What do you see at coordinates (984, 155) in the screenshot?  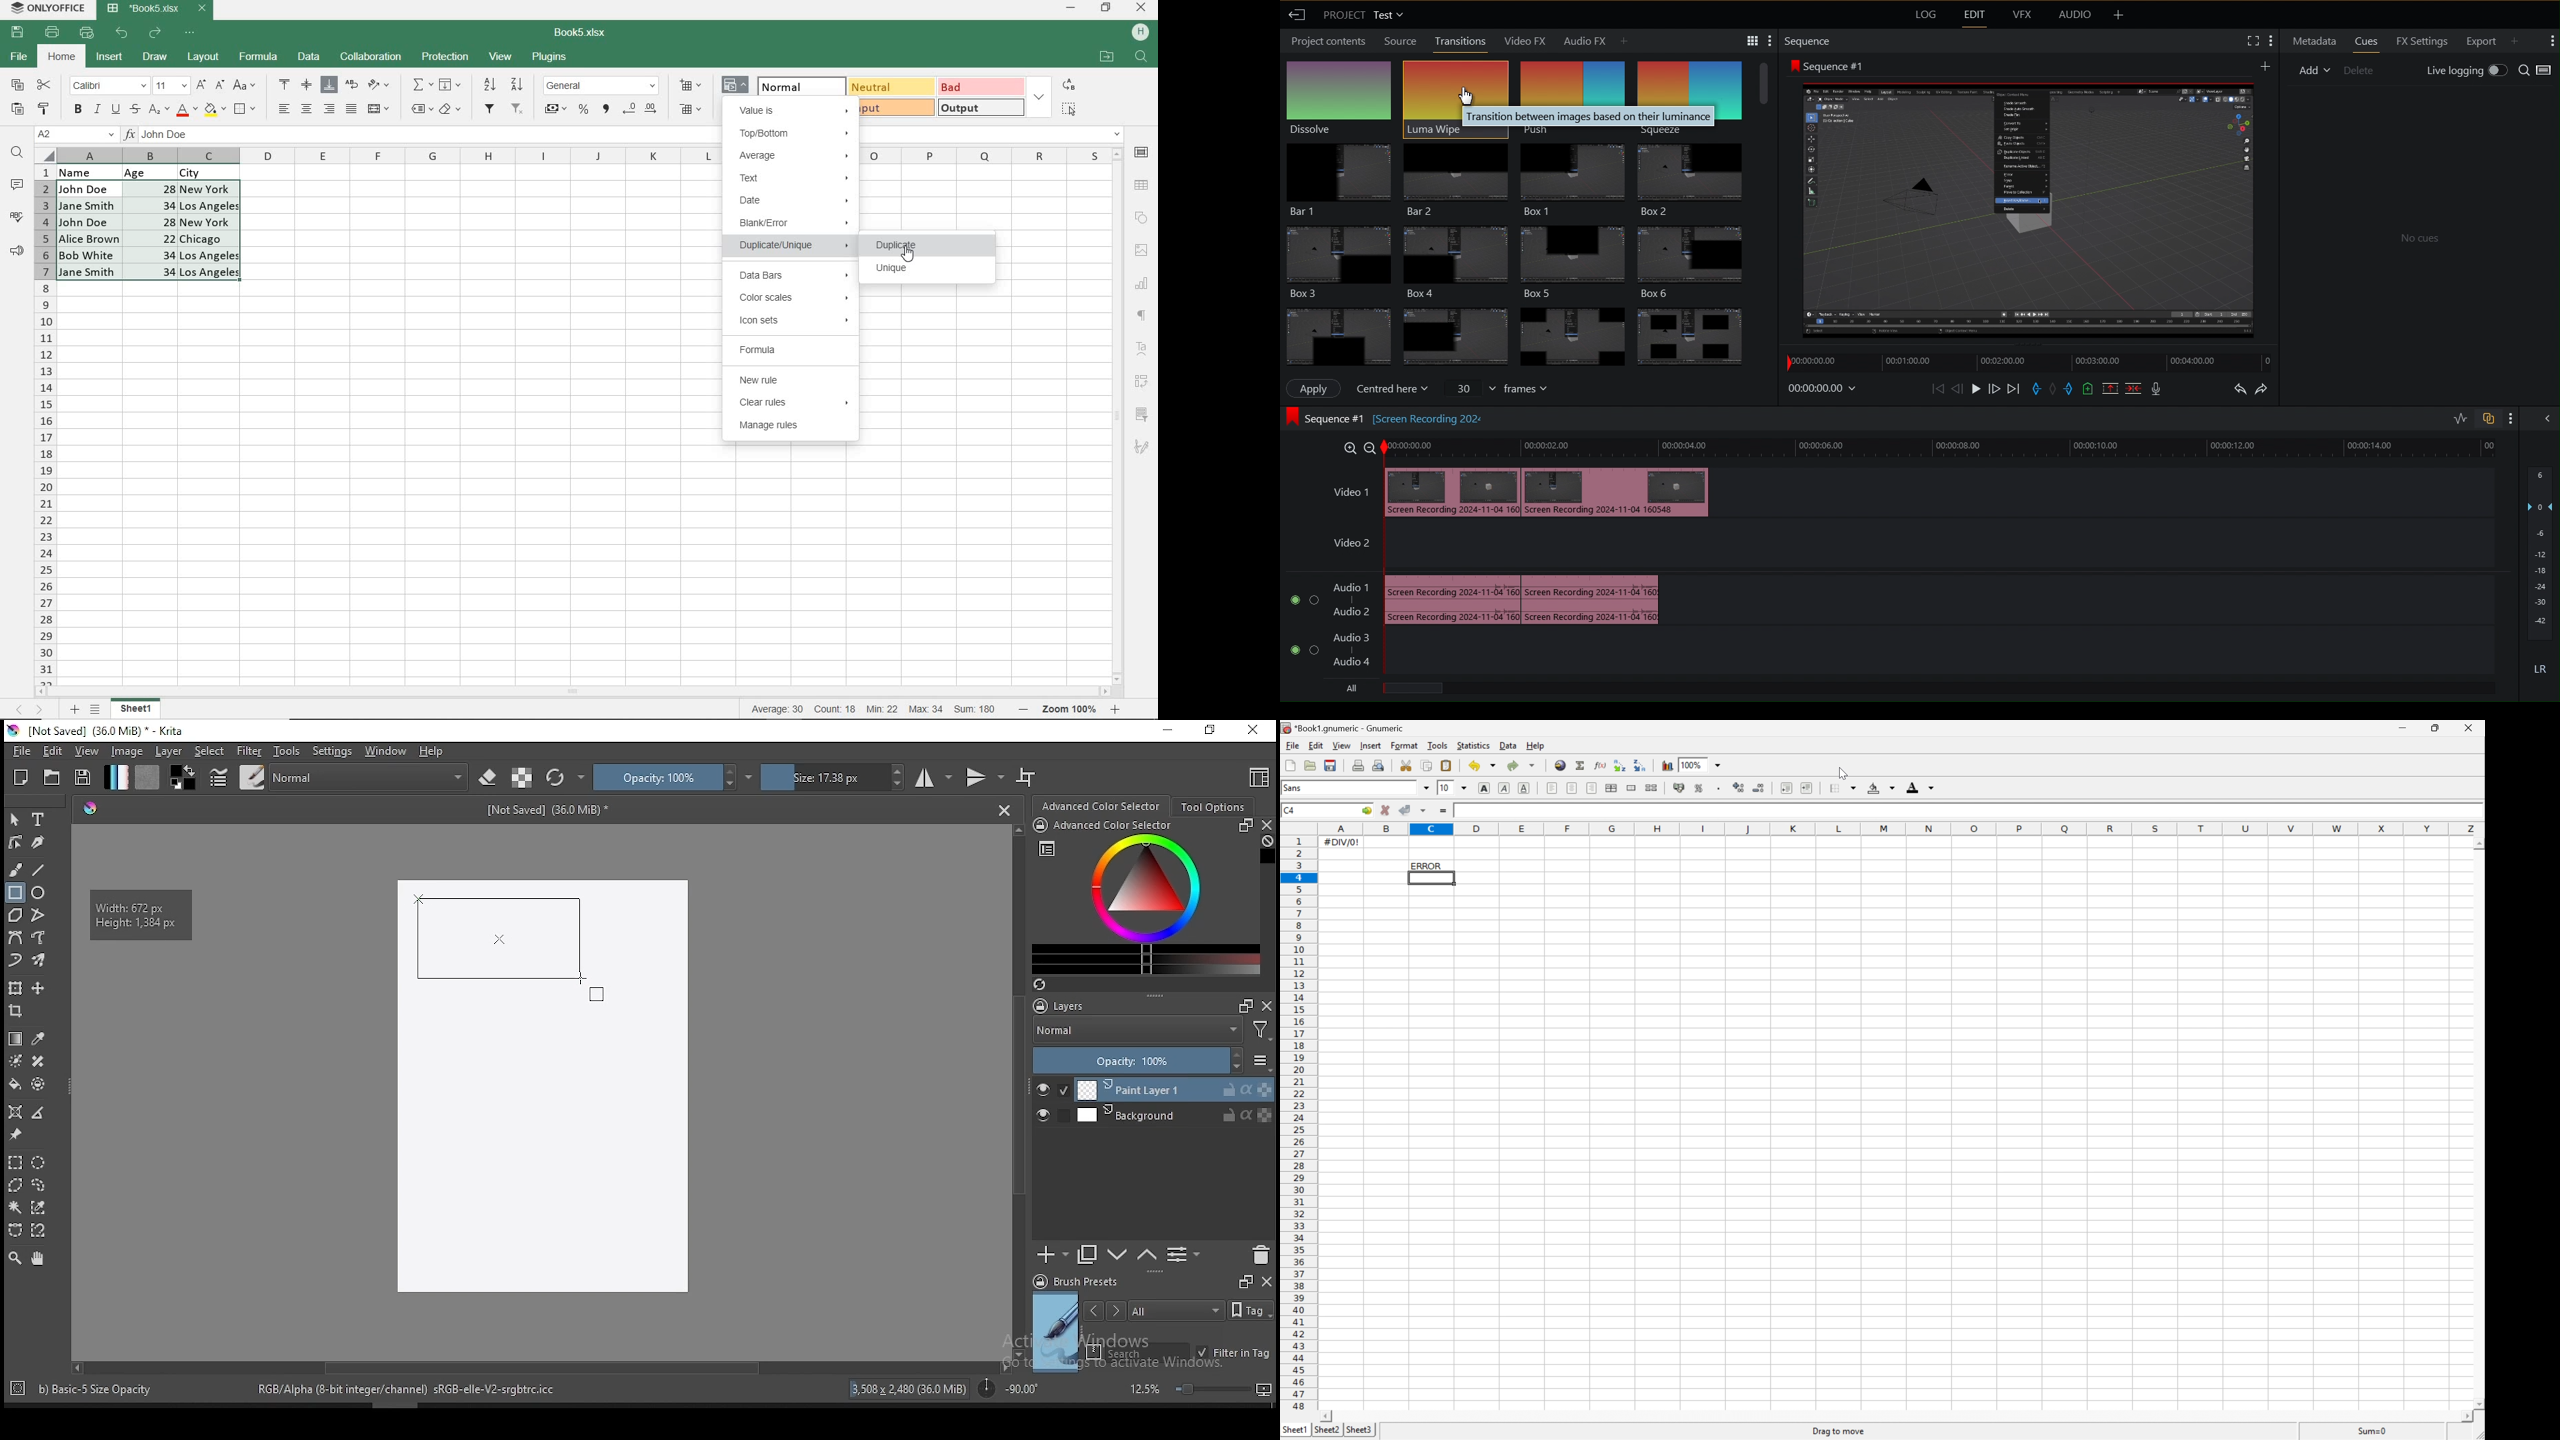 I see `columns` at bounding box center [984, 155].